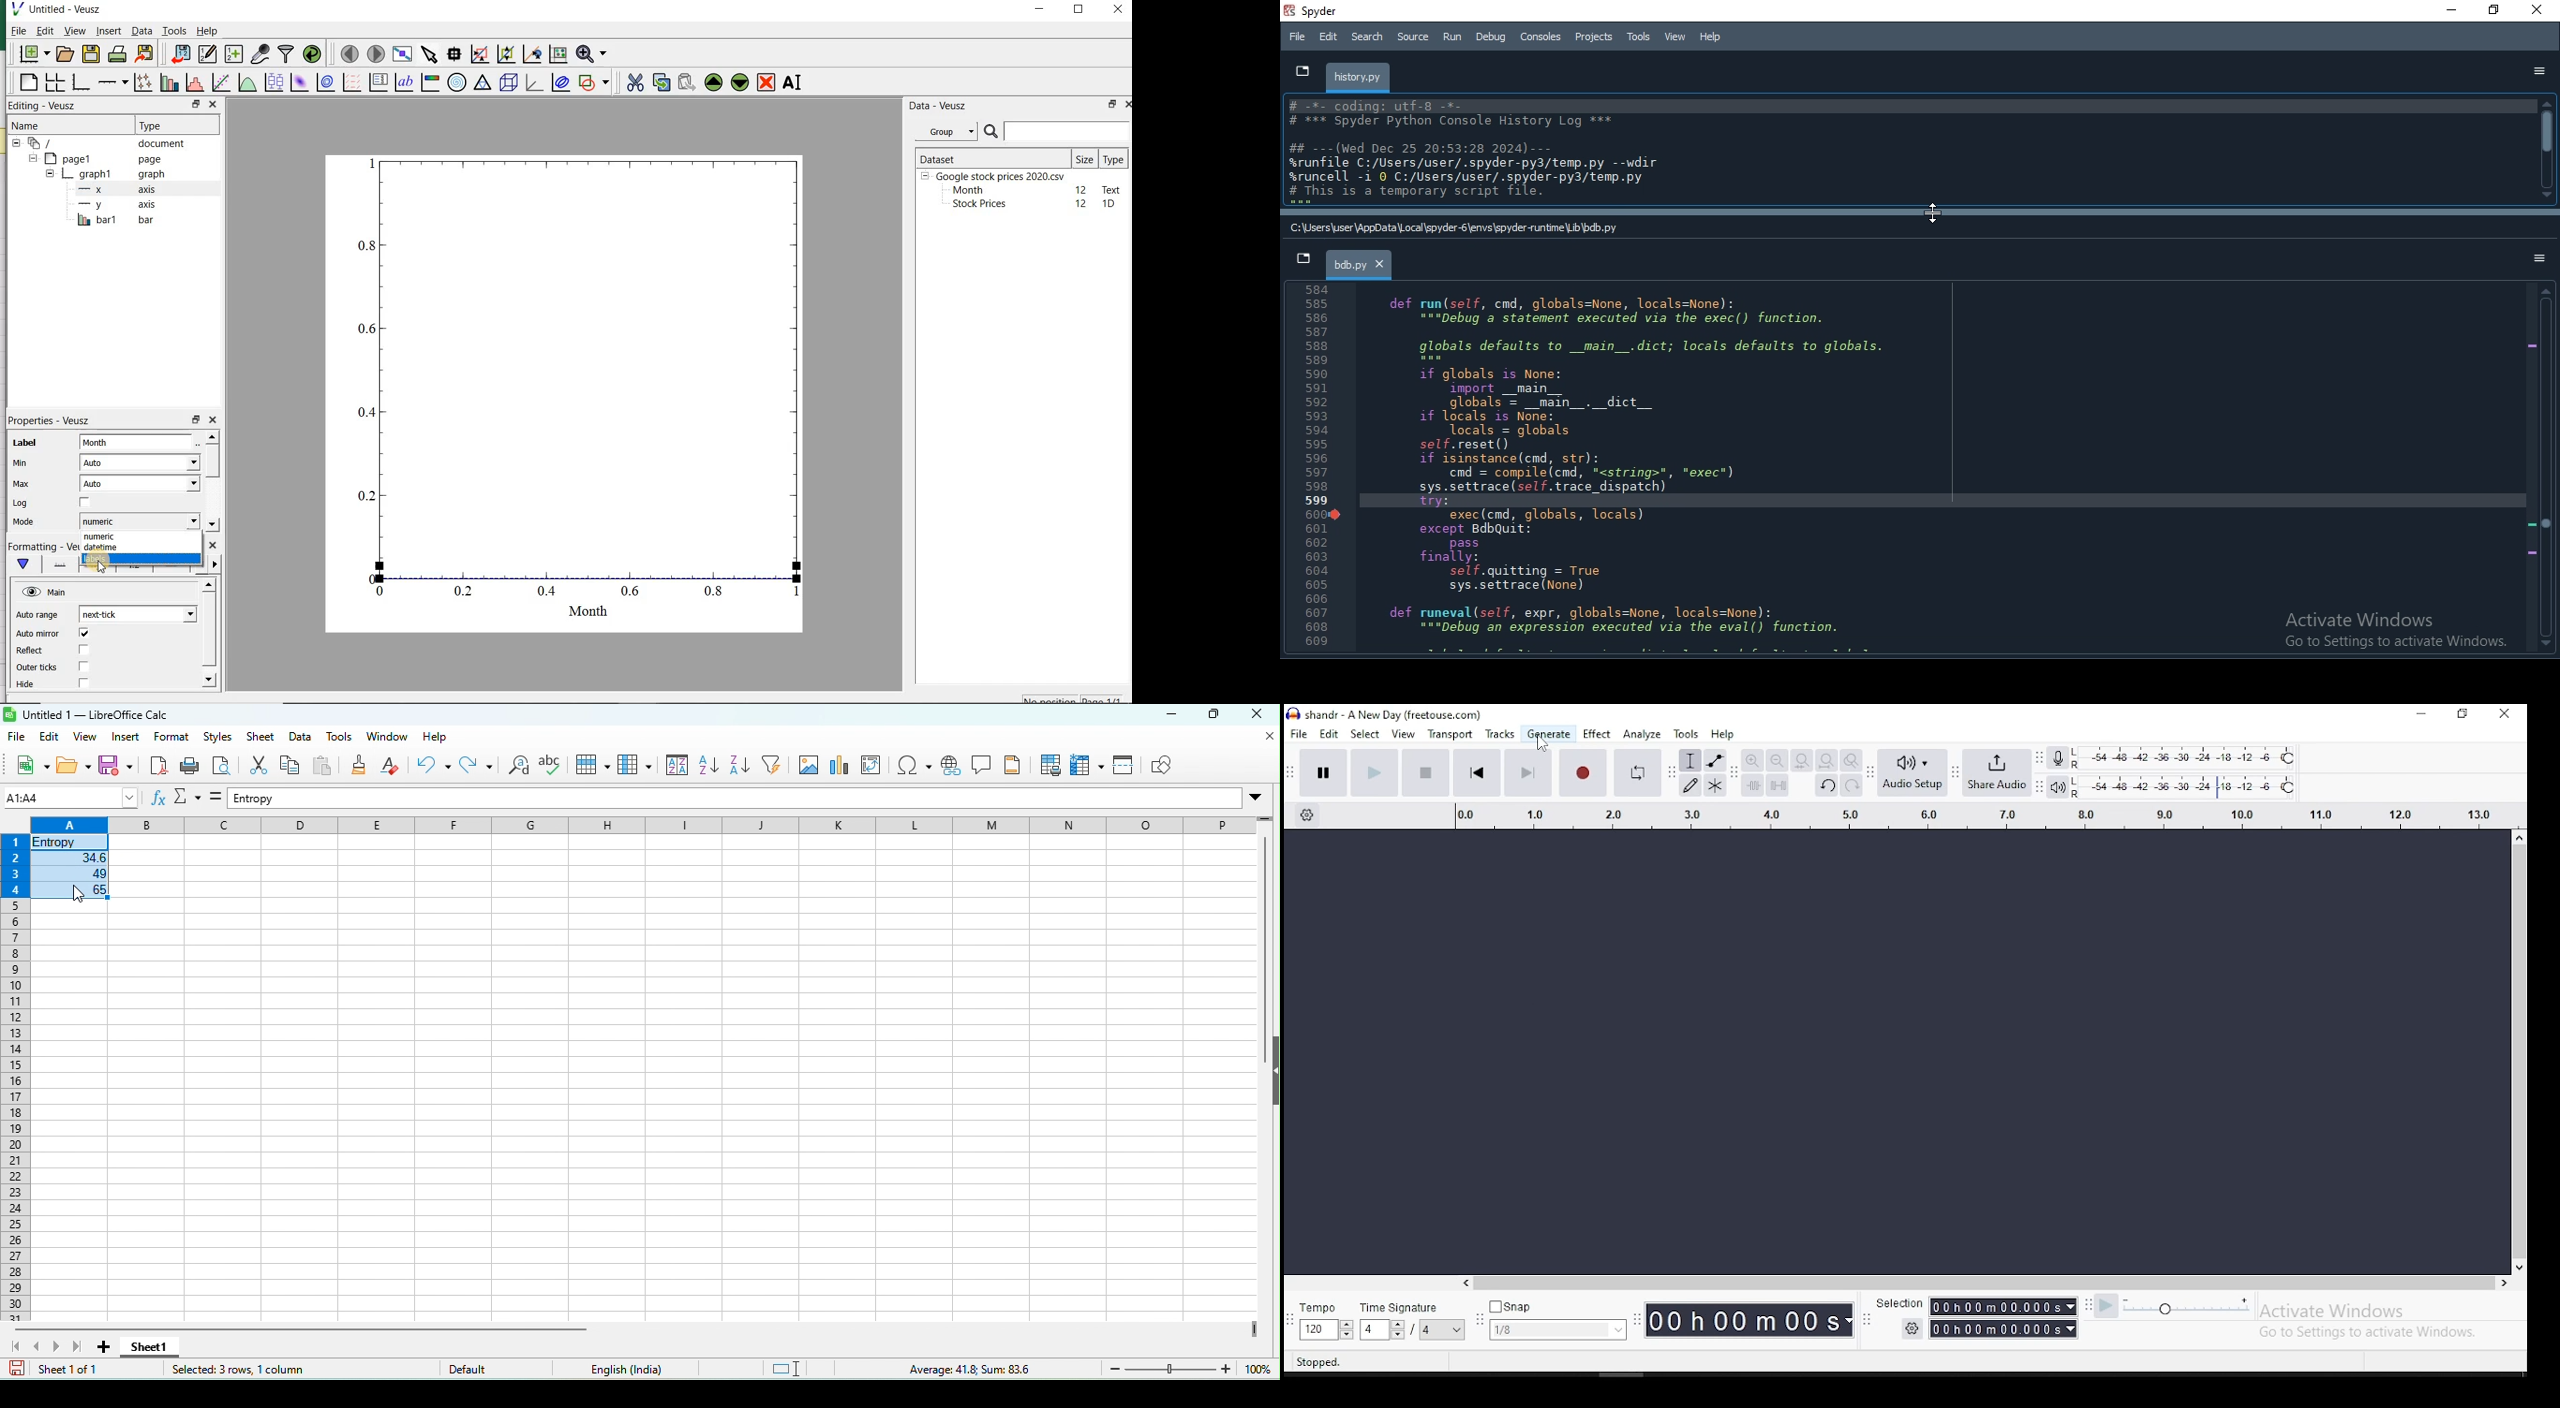 The width and height of the screenshot is (2576, 1428). What do you see at coordinates (26, 765) in the screenshot?
I see `new` at bounding box center [26, 765].